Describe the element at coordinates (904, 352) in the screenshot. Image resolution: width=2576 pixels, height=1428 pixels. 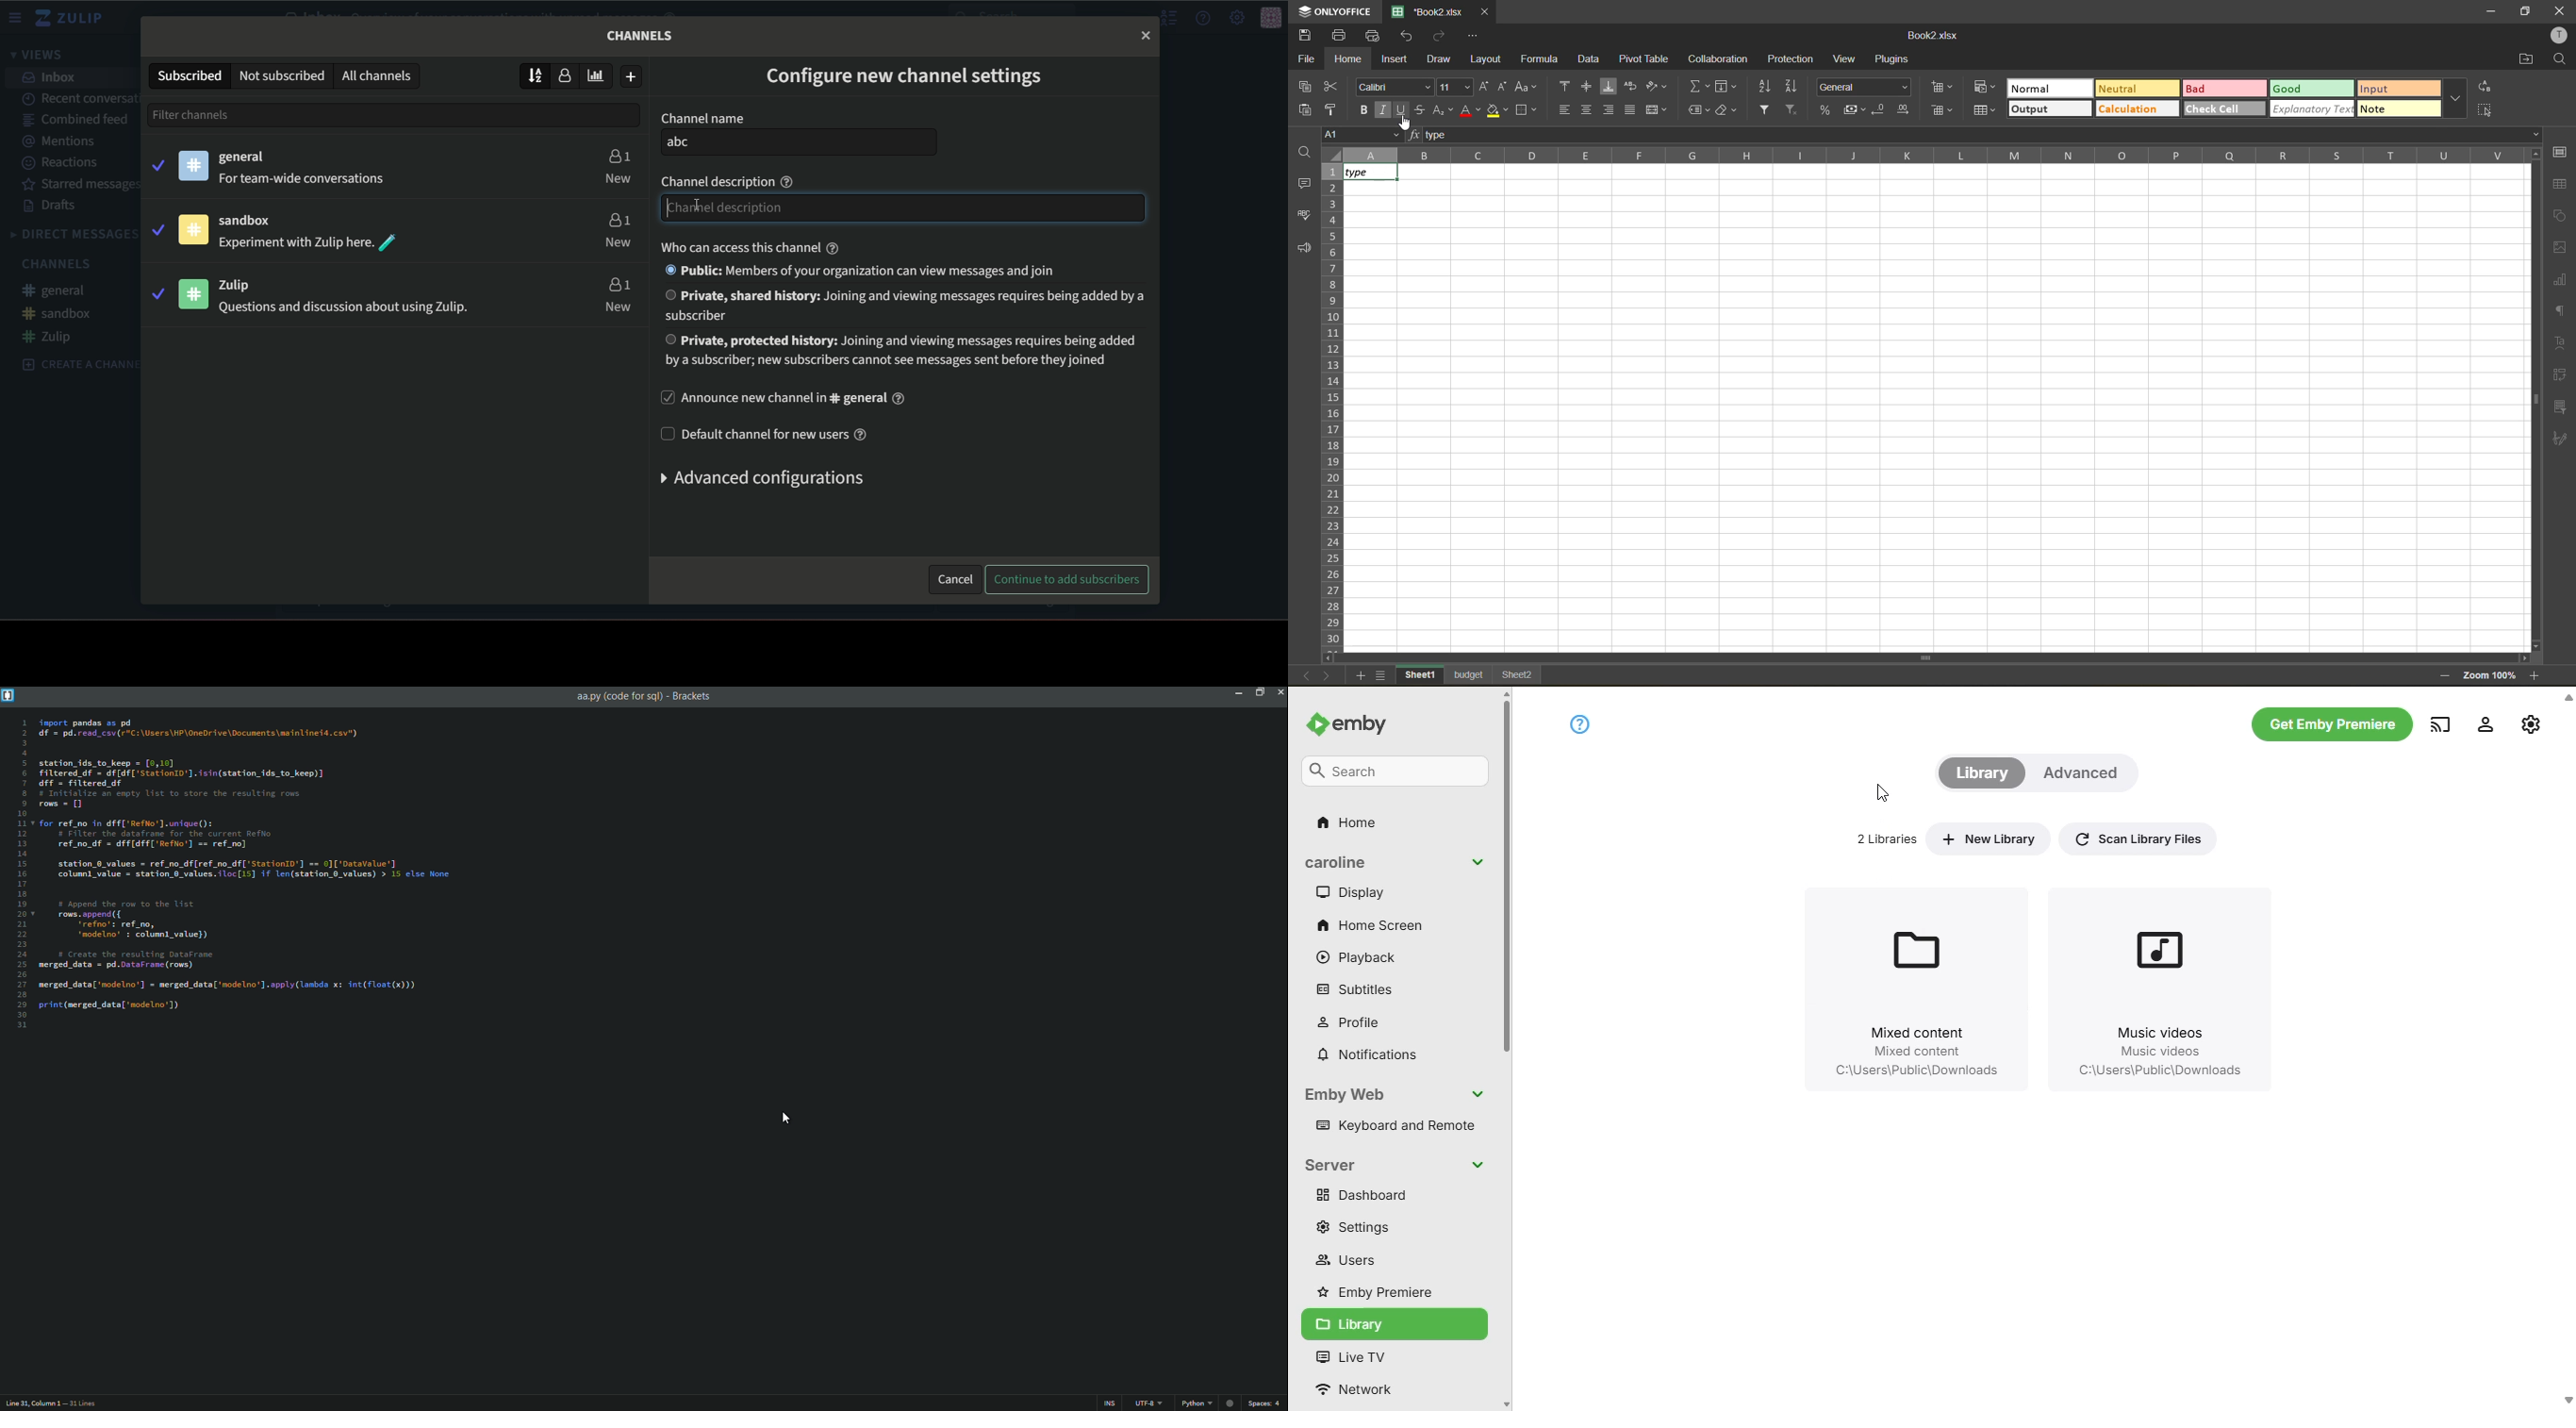
I see `Private, protected history: Joining and viewing messages requires being addedby a subscriber; new subscribers cannot see messages sent before they joined` at that location.